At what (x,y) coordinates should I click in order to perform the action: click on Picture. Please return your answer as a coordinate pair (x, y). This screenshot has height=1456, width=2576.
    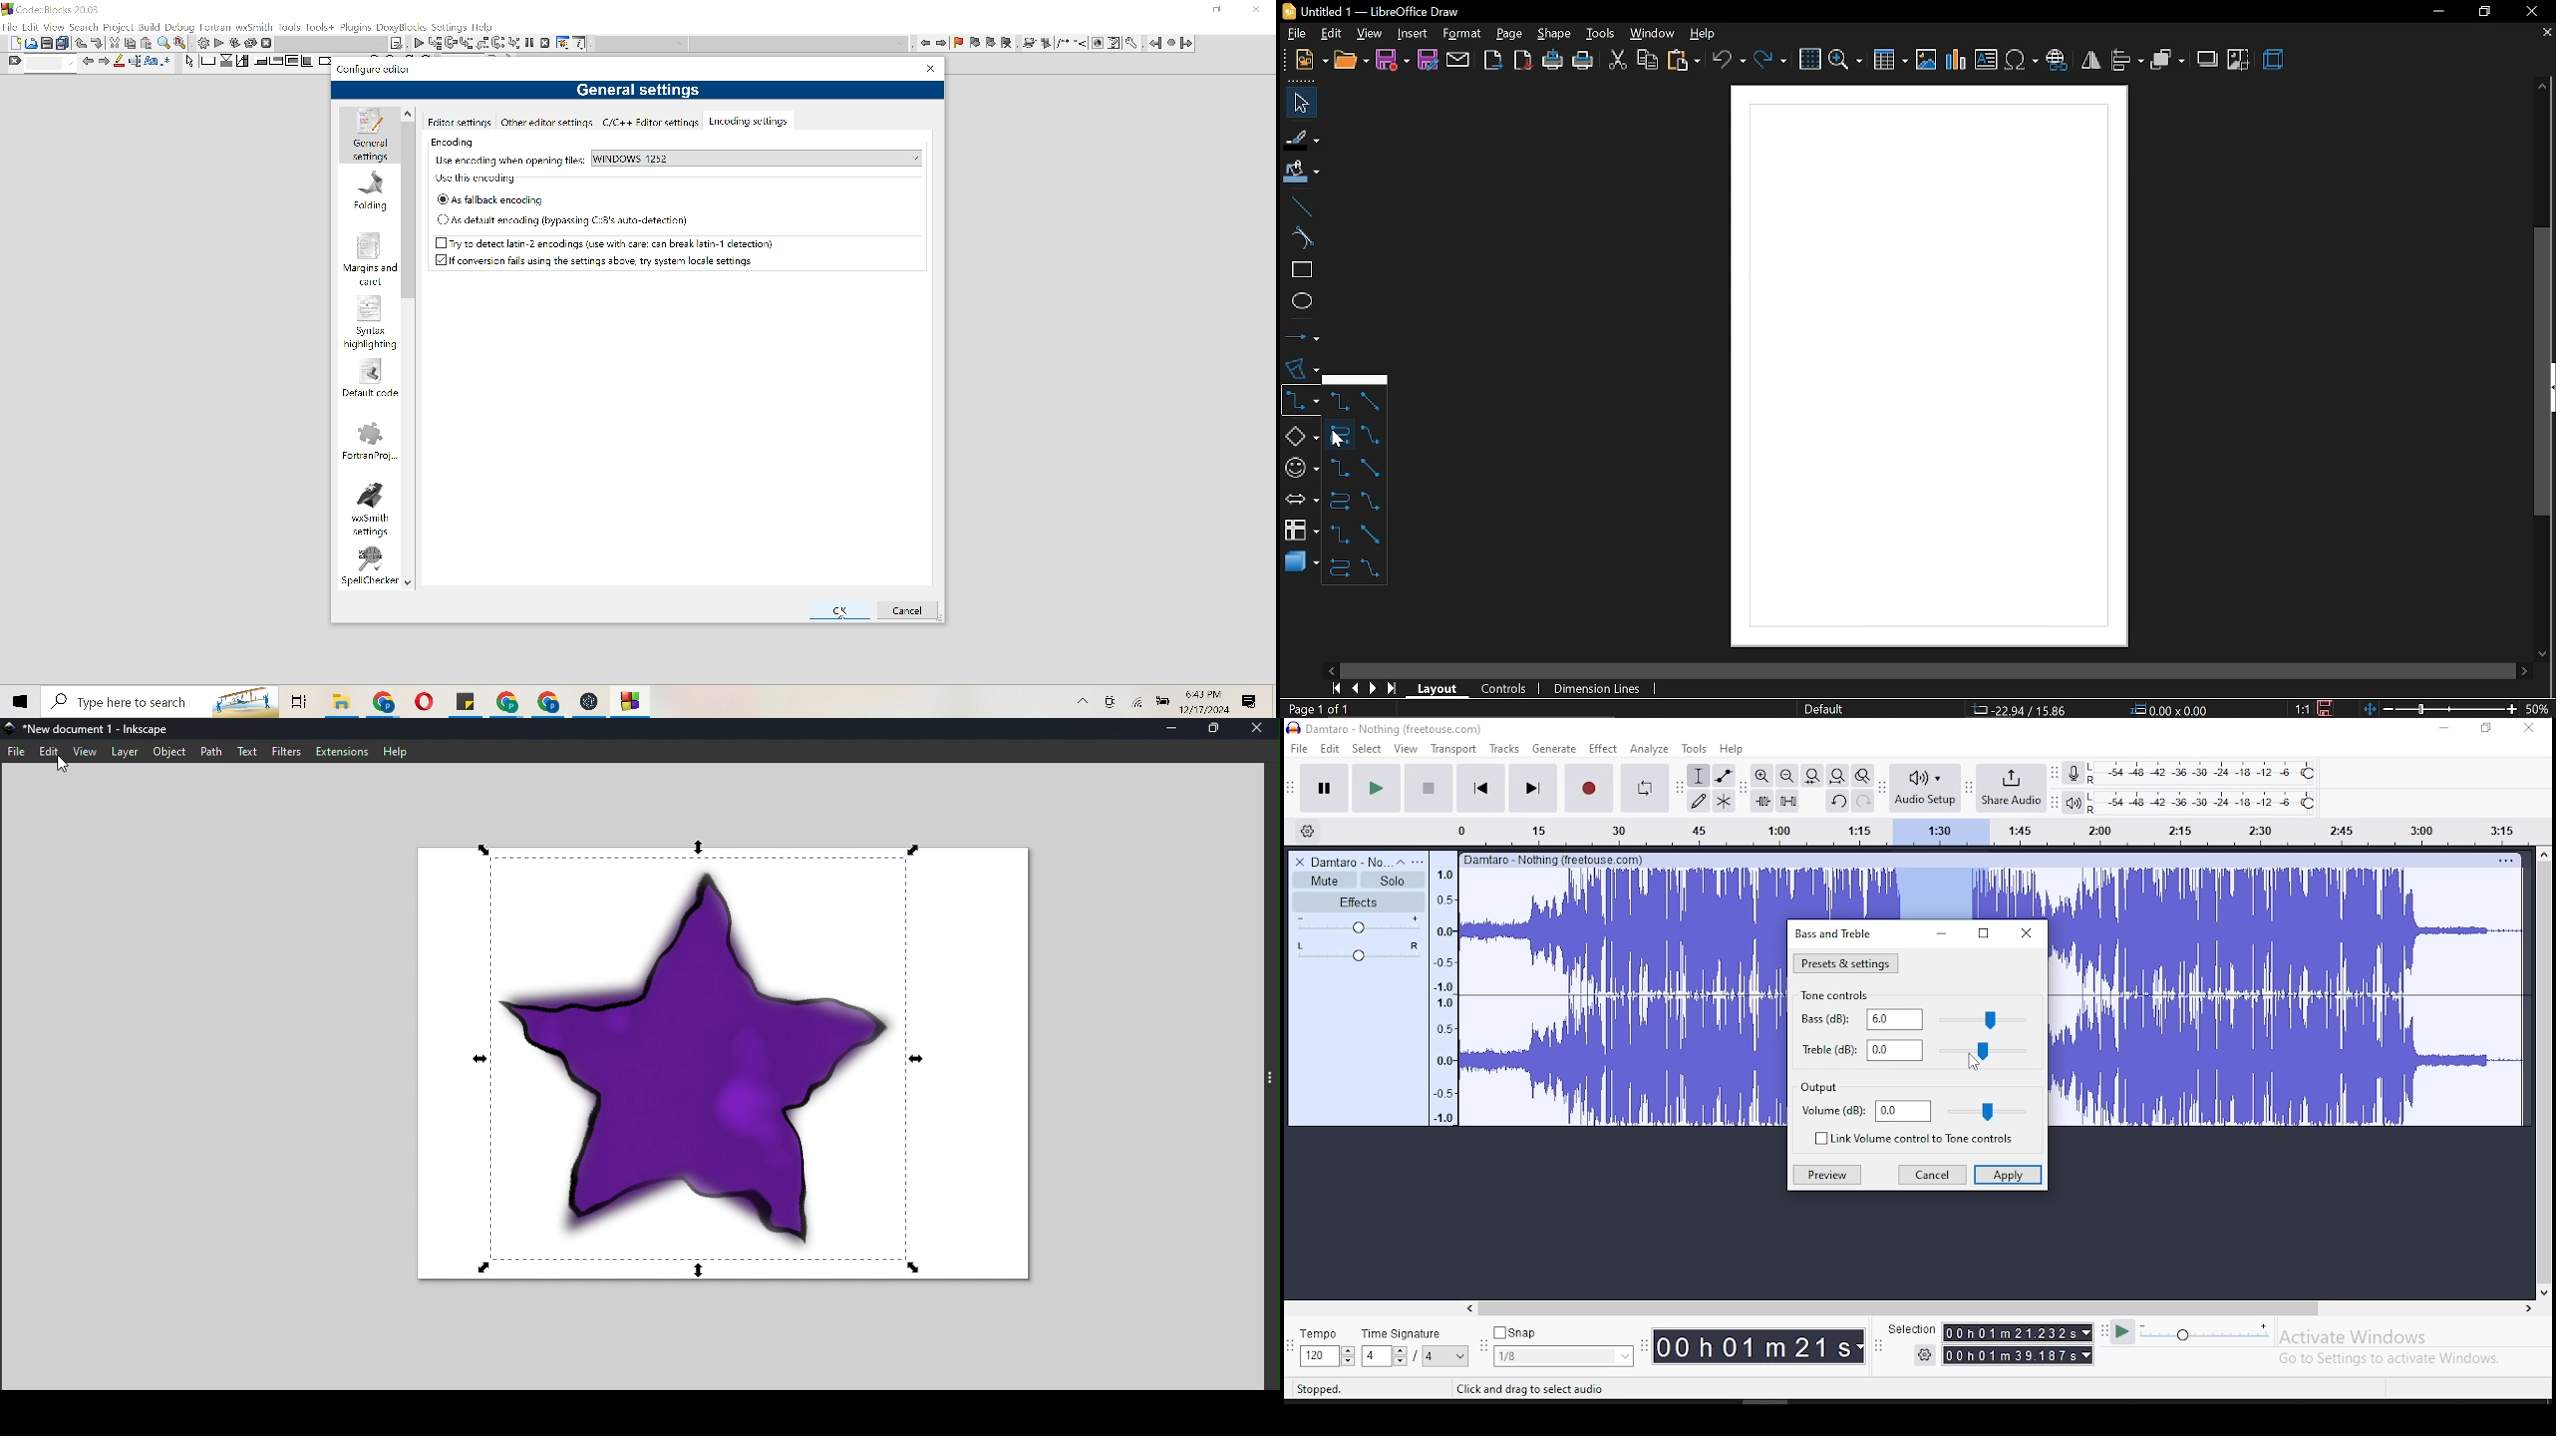
    Looking at the image, I should click on (31, 42).